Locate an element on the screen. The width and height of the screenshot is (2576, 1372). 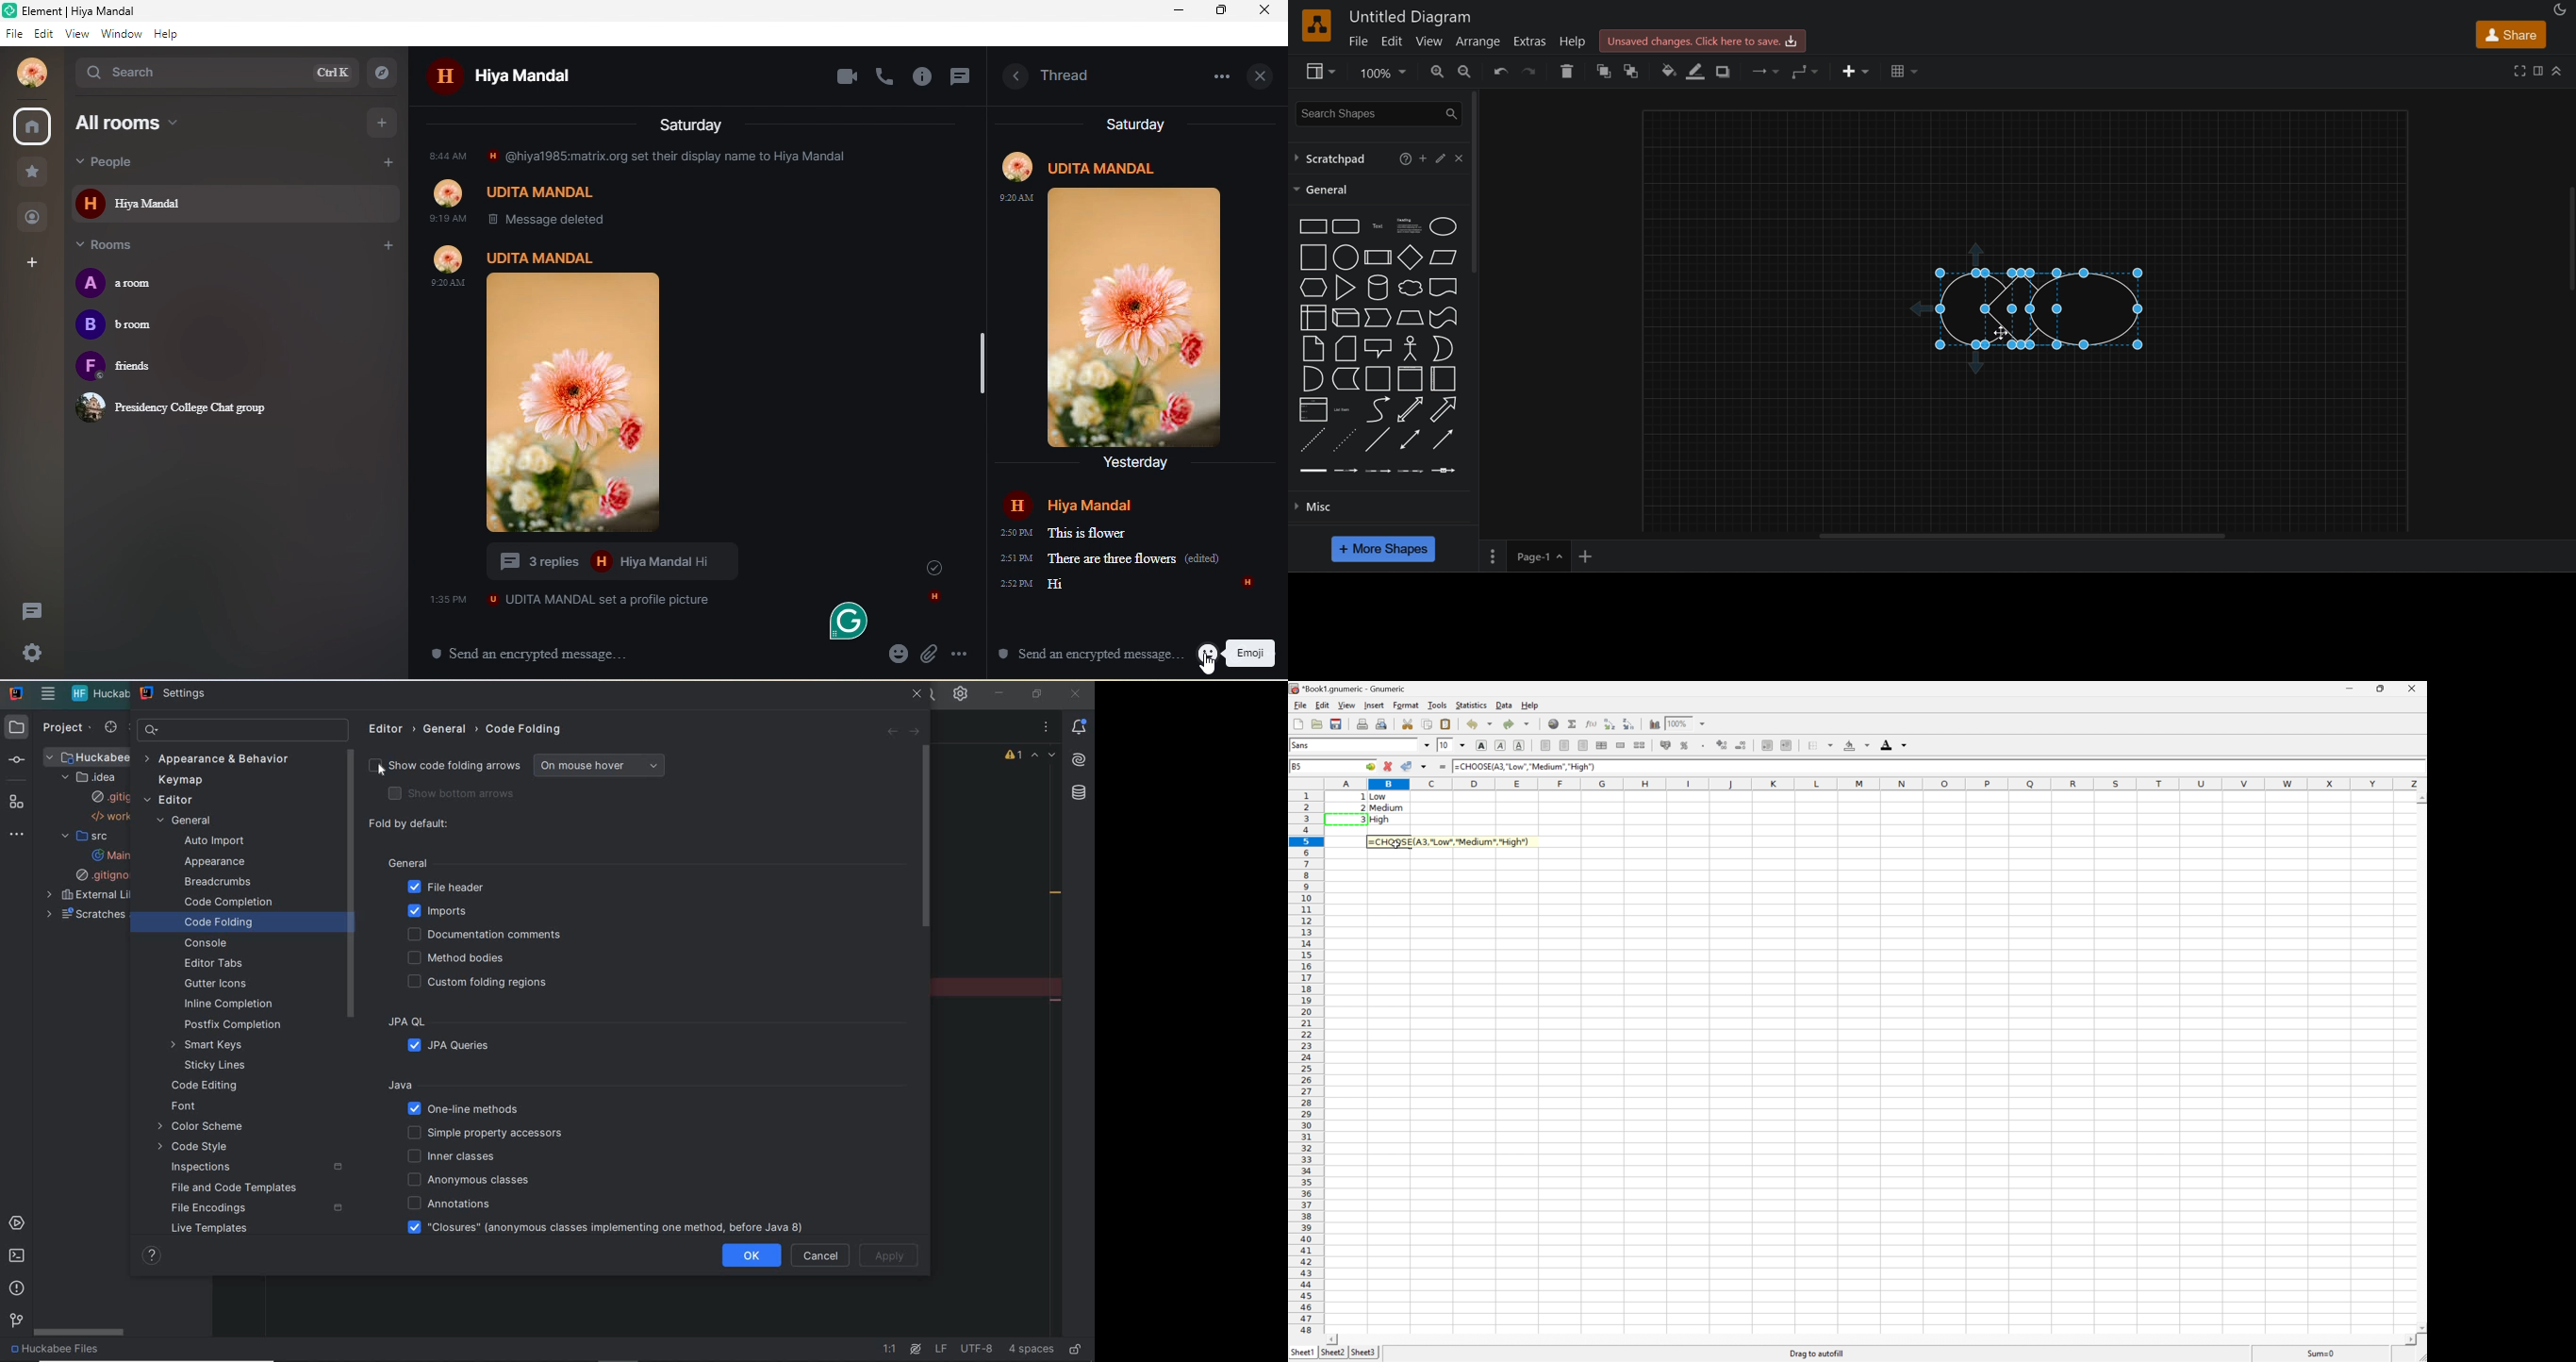
Emoji is located at coordinates (1251, 653).